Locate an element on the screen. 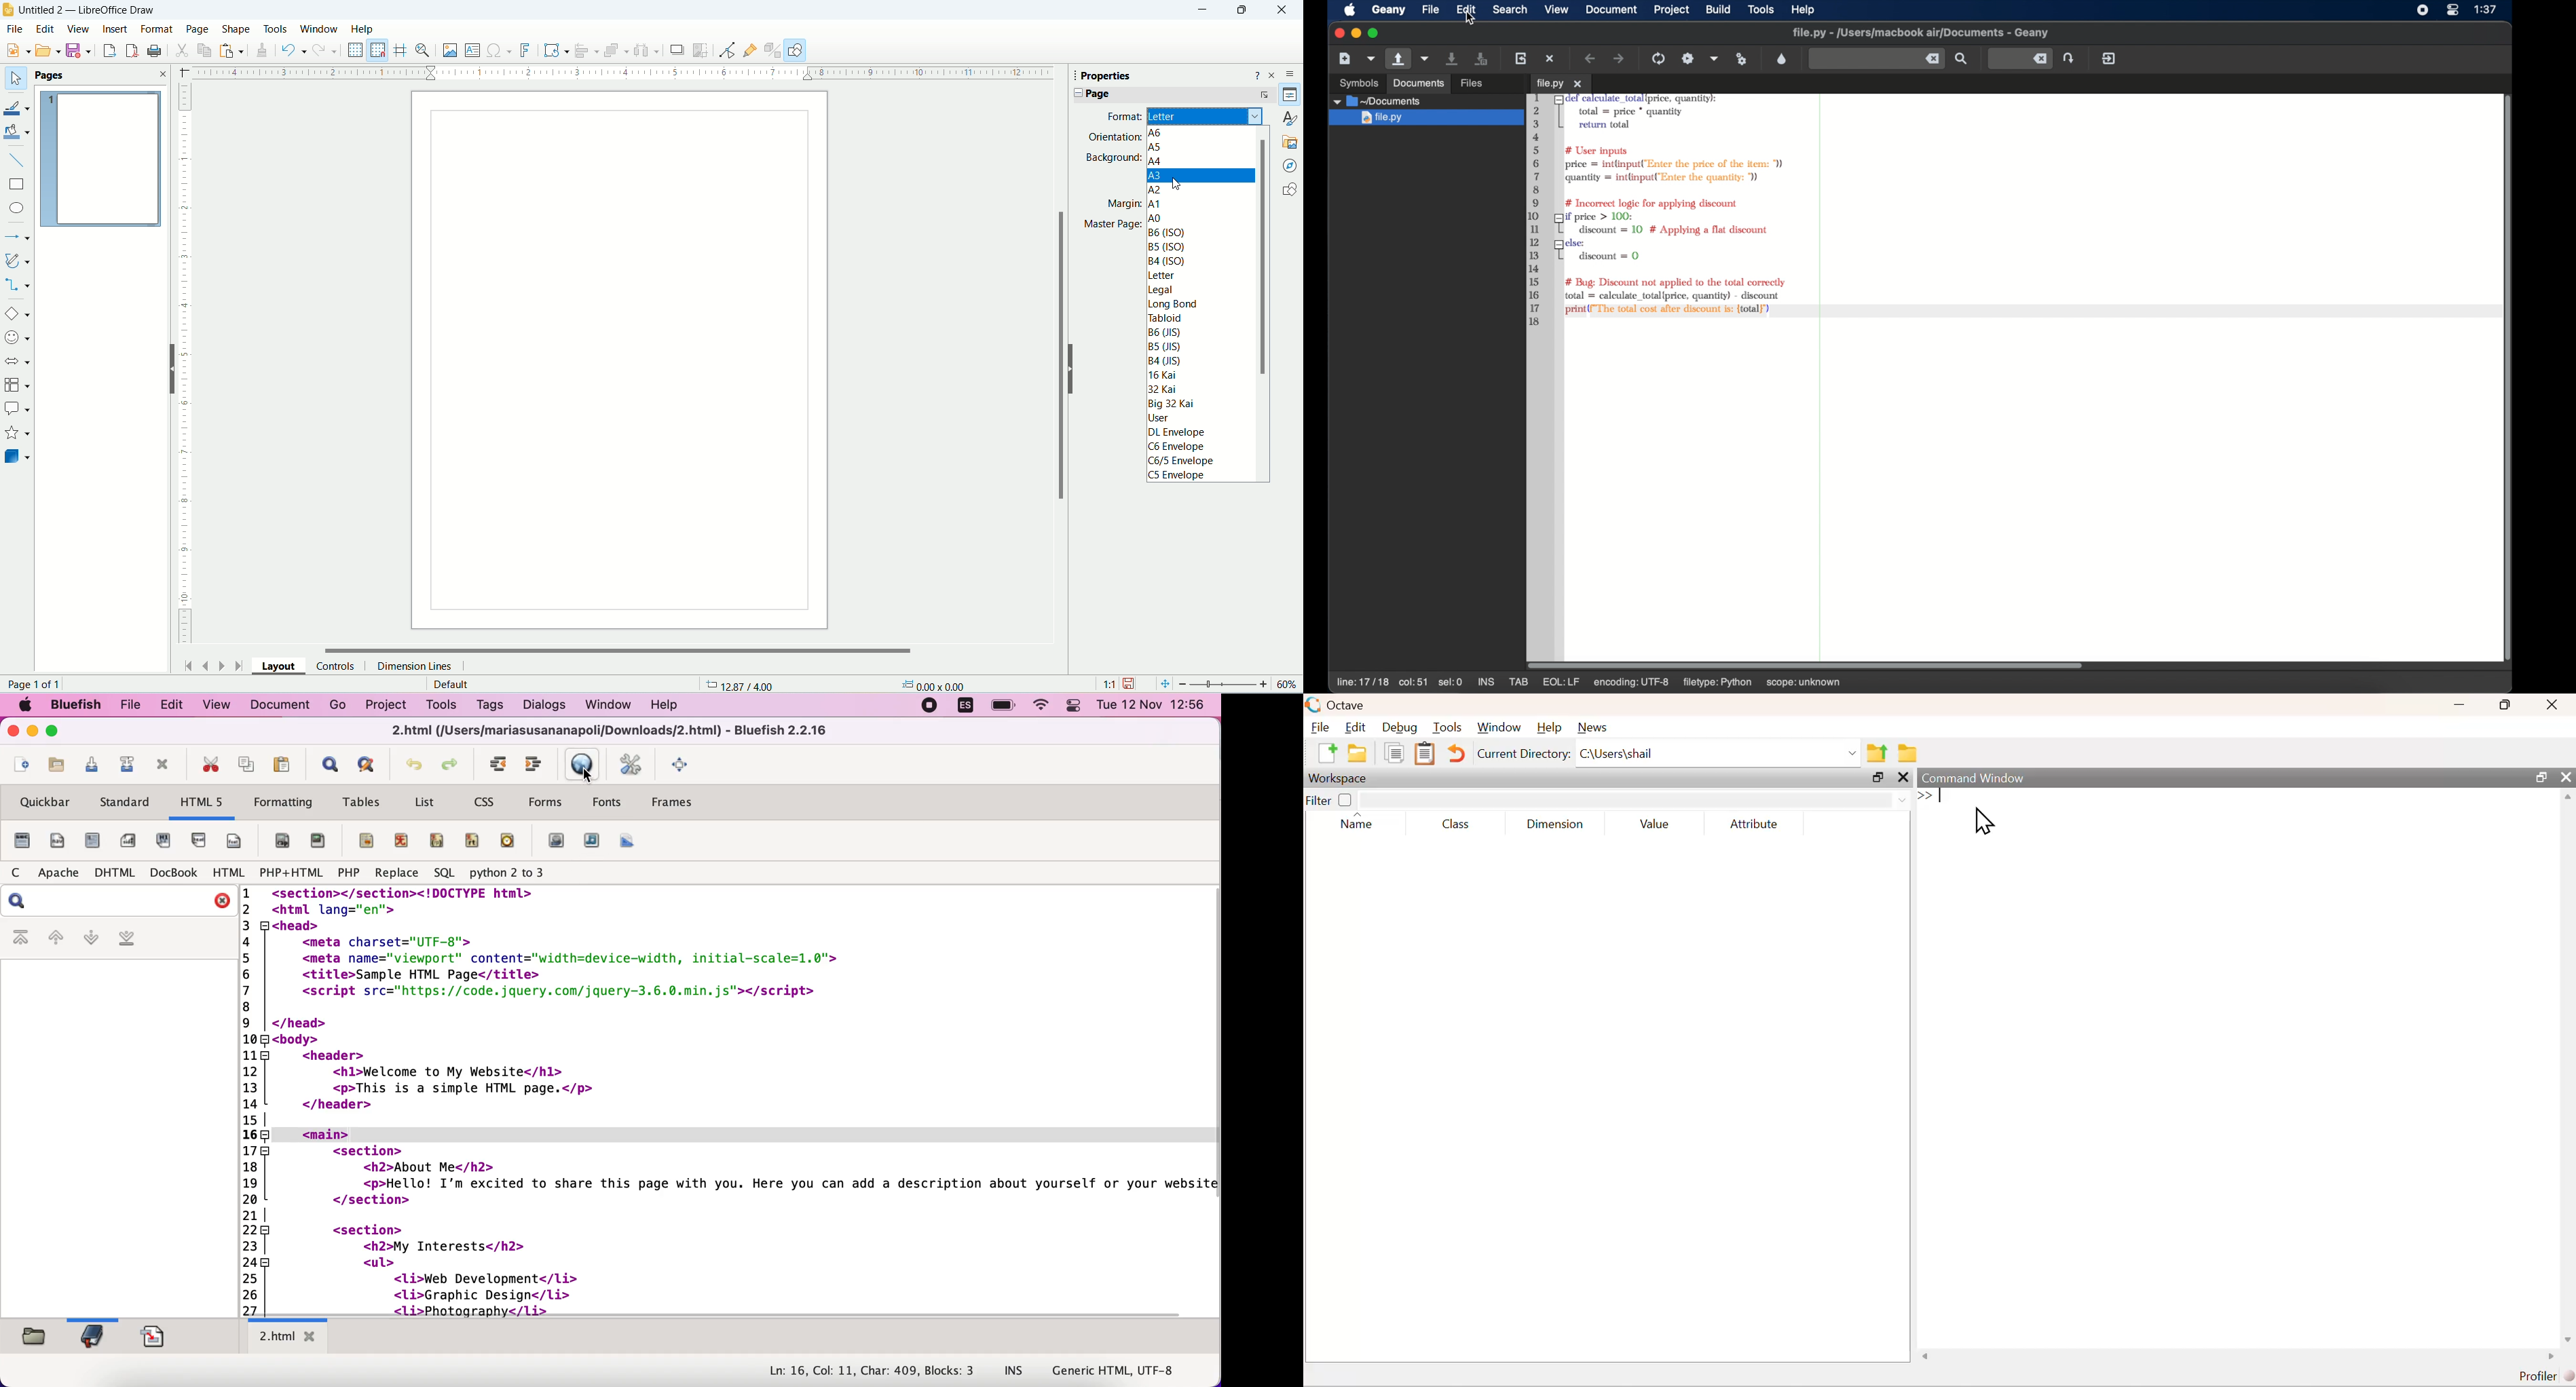 The width and height of the screenshot is (2576, 1400). A2 is located at coordinates (1155, 187).